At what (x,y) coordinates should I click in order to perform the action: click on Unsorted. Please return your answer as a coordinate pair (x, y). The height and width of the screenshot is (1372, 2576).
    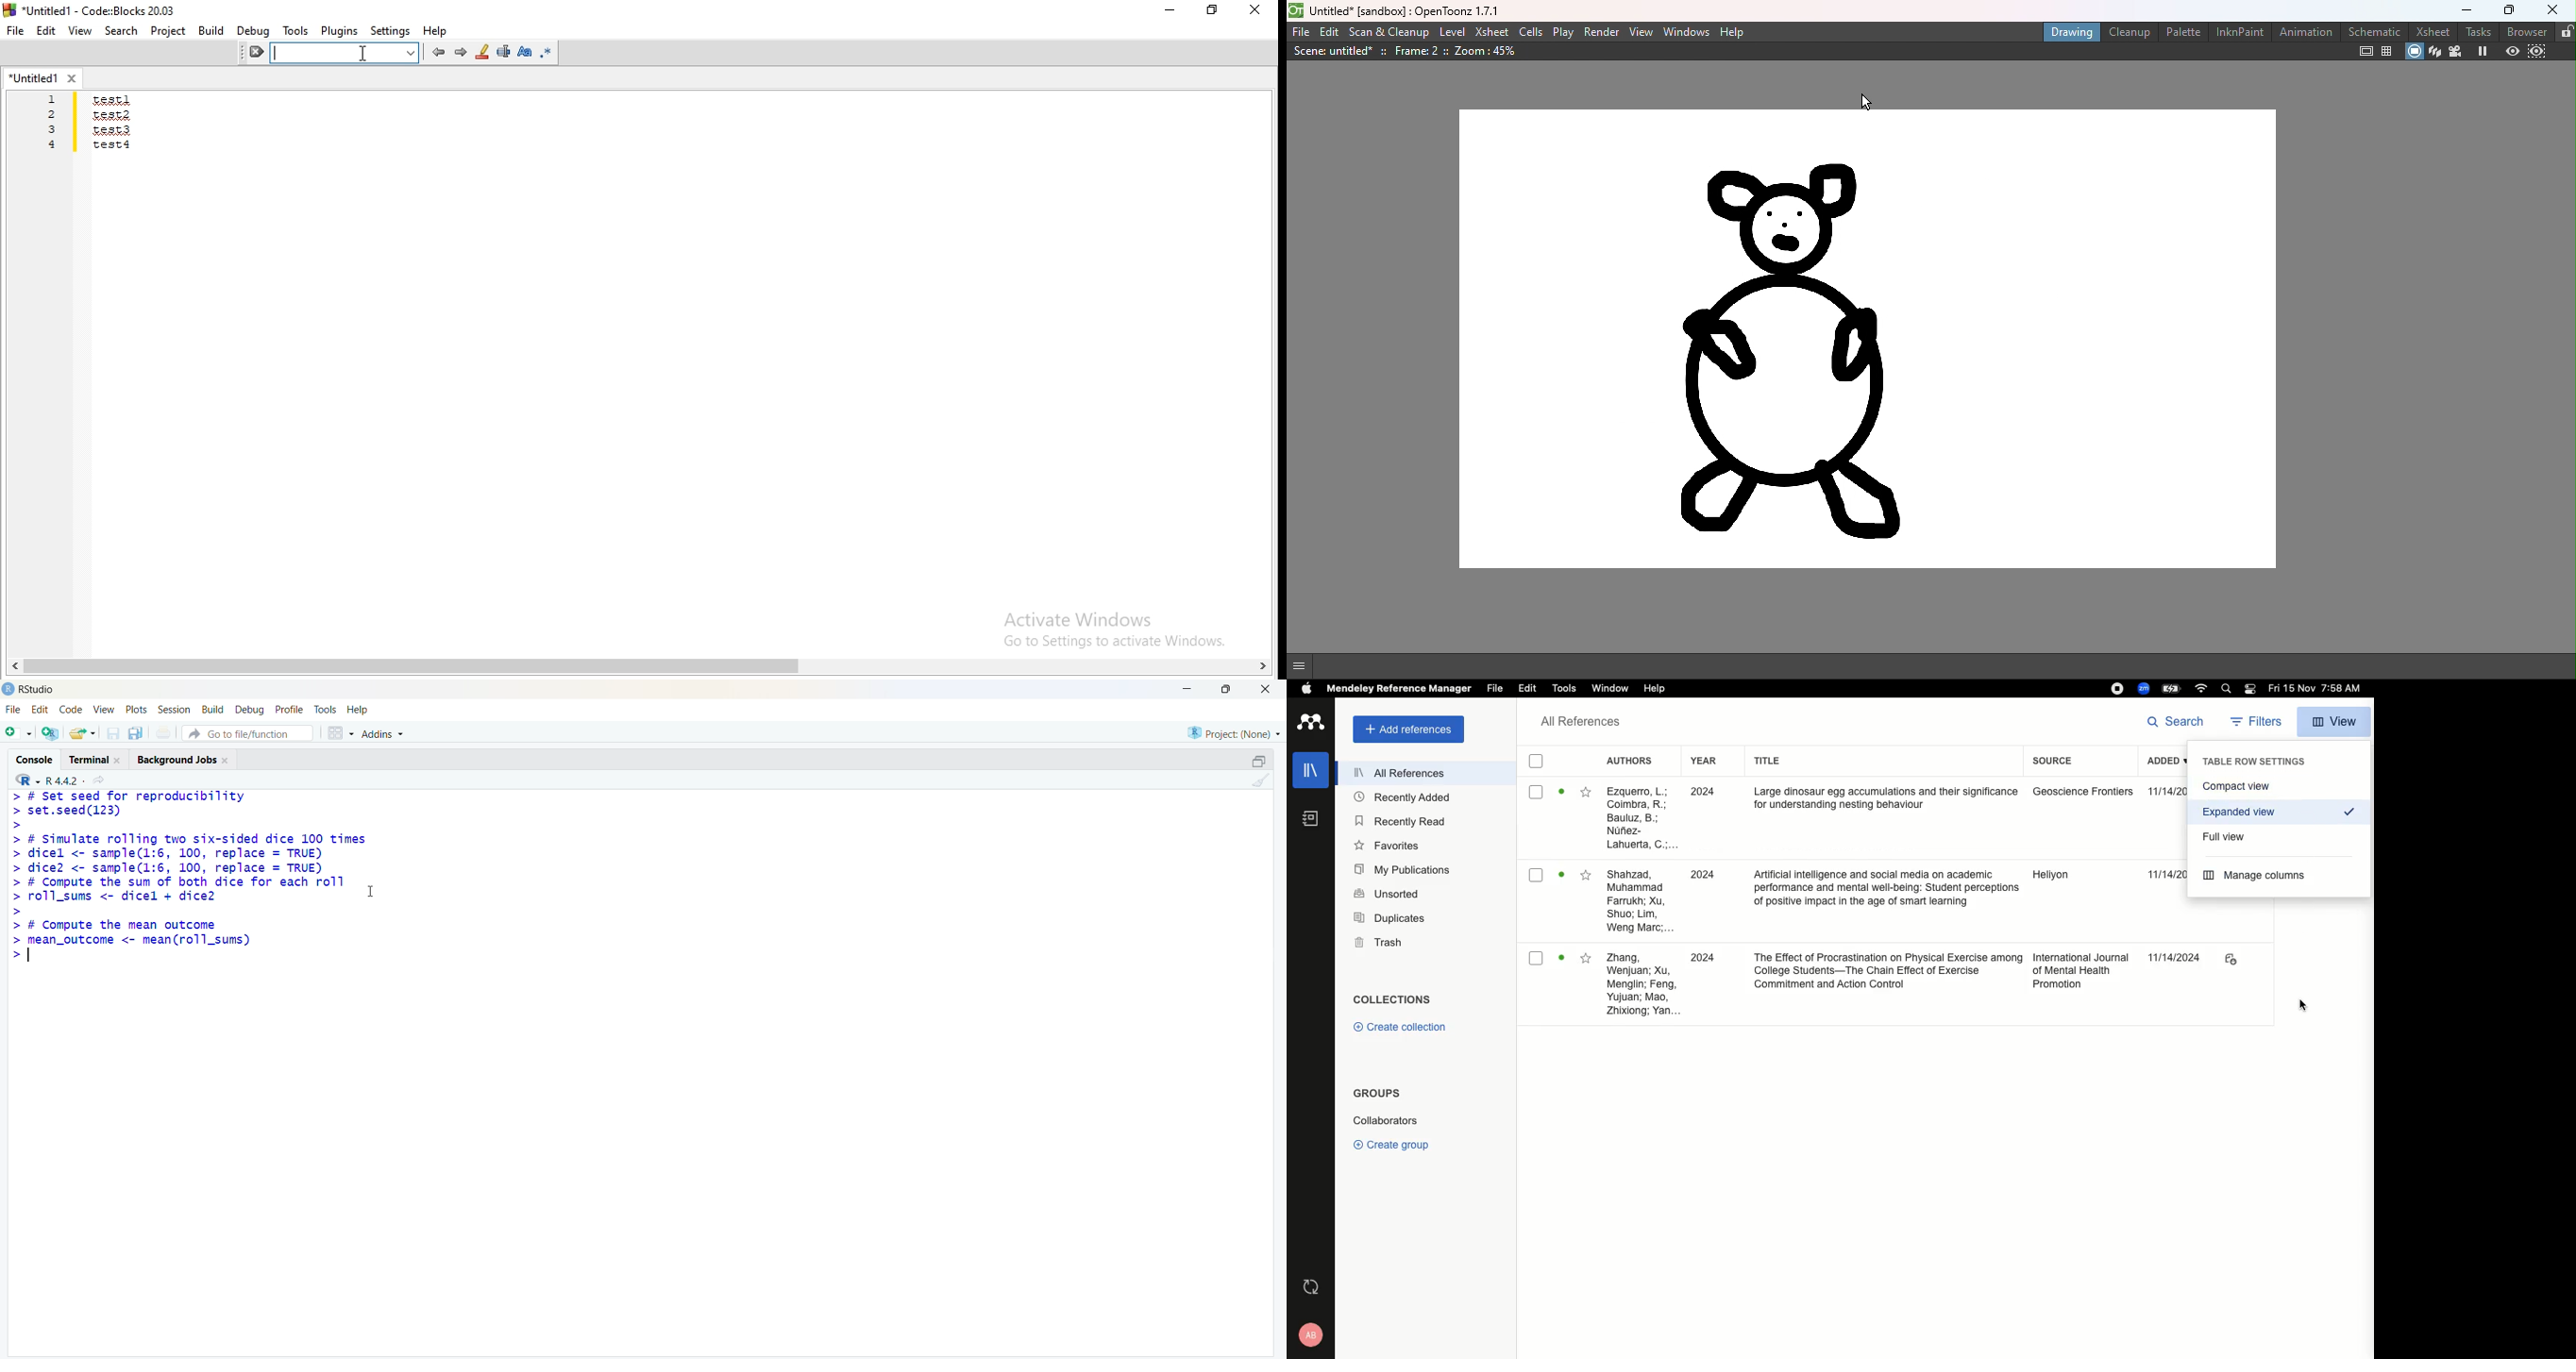
    Looking at the image, I should click on (1386, 892).